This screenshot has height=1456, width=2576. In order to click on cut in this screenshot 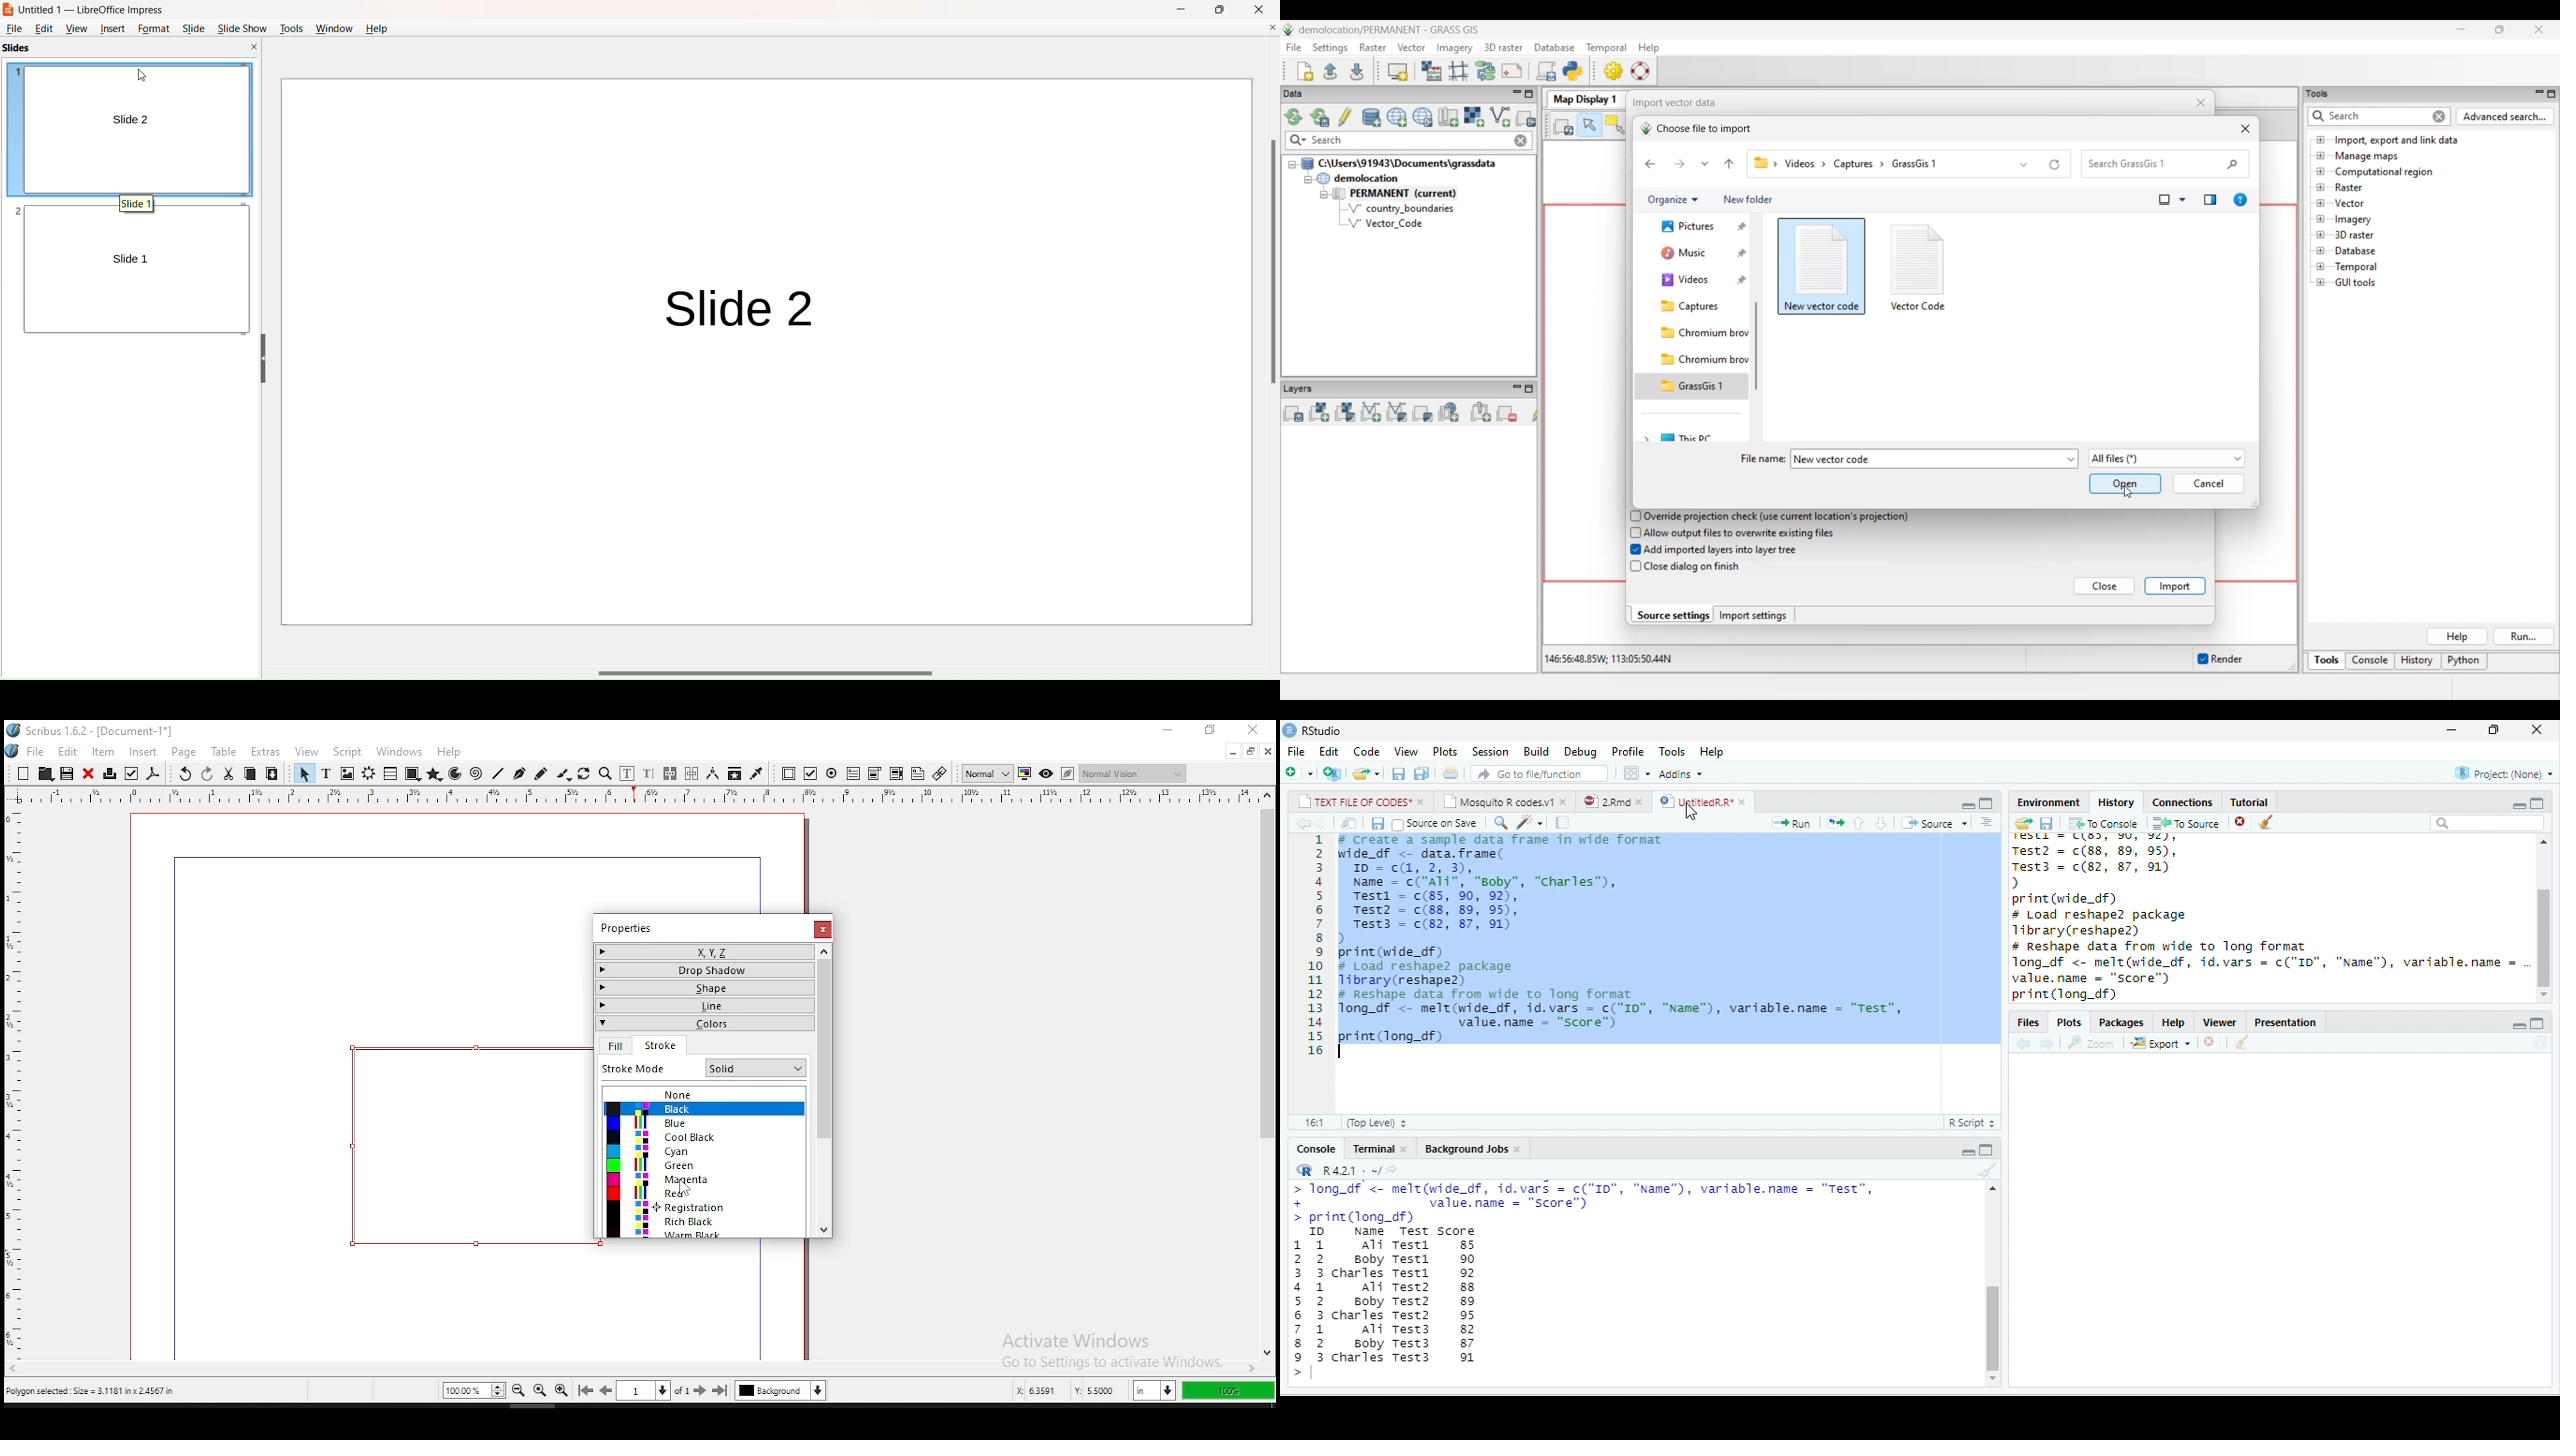, I will do `click(229, 775)`.